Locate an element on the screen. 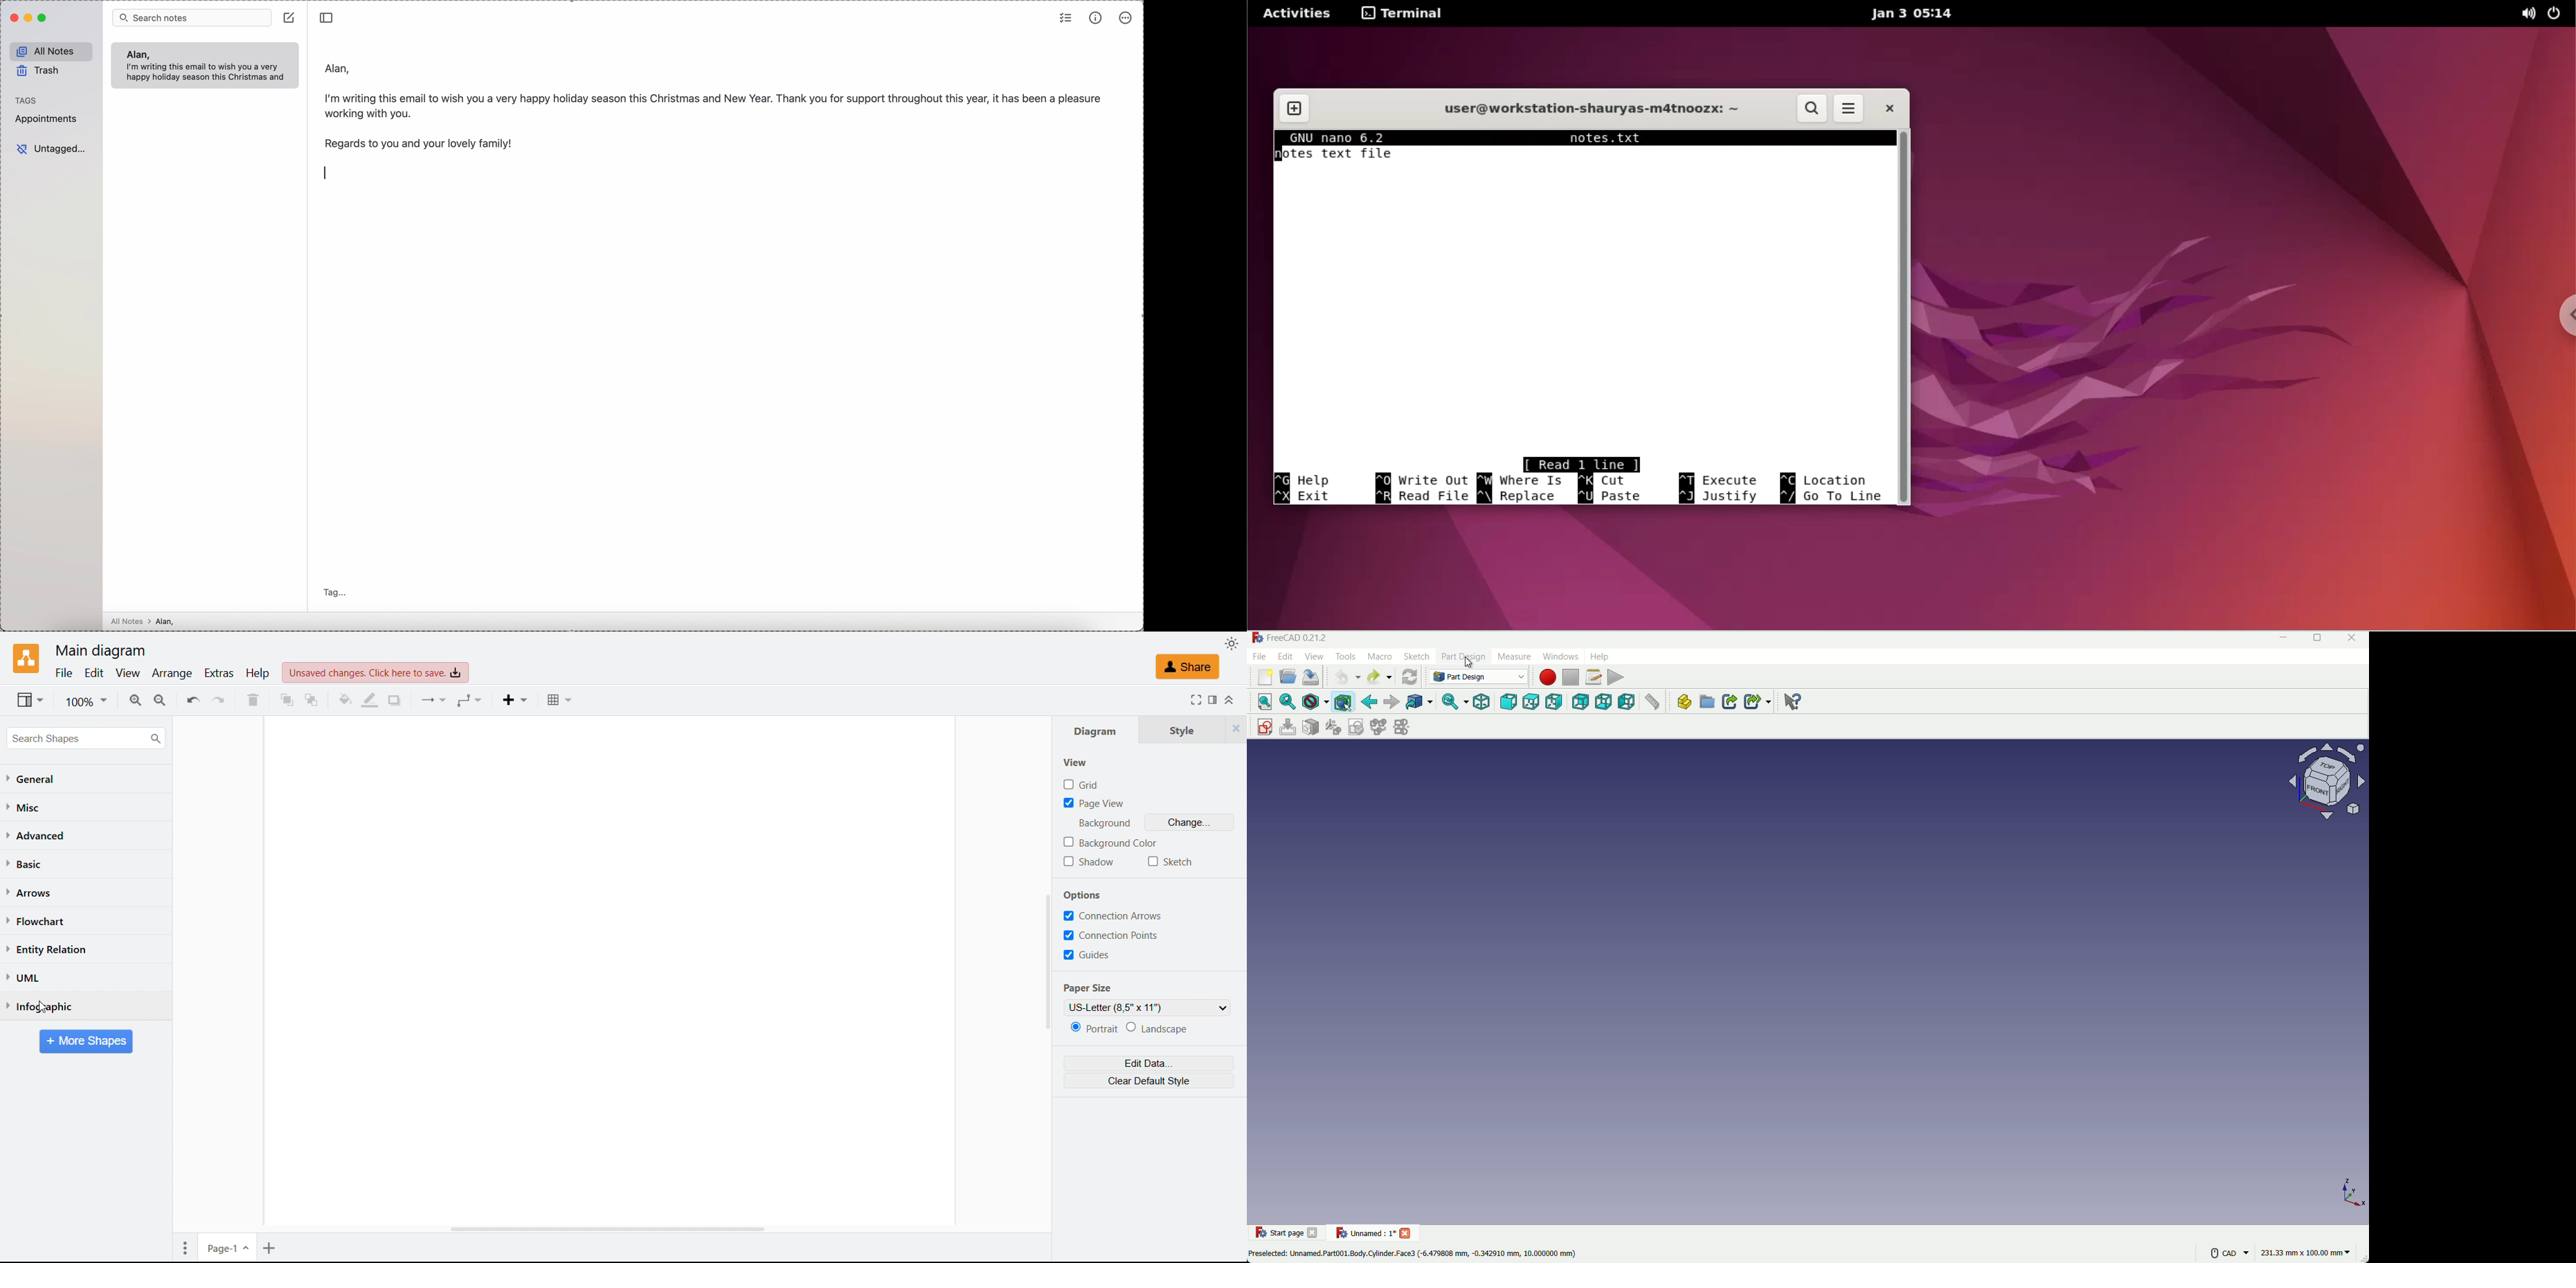 This screenshot has width=2576, height=1288. Landscape  is located at coordinates (1157, 1028).